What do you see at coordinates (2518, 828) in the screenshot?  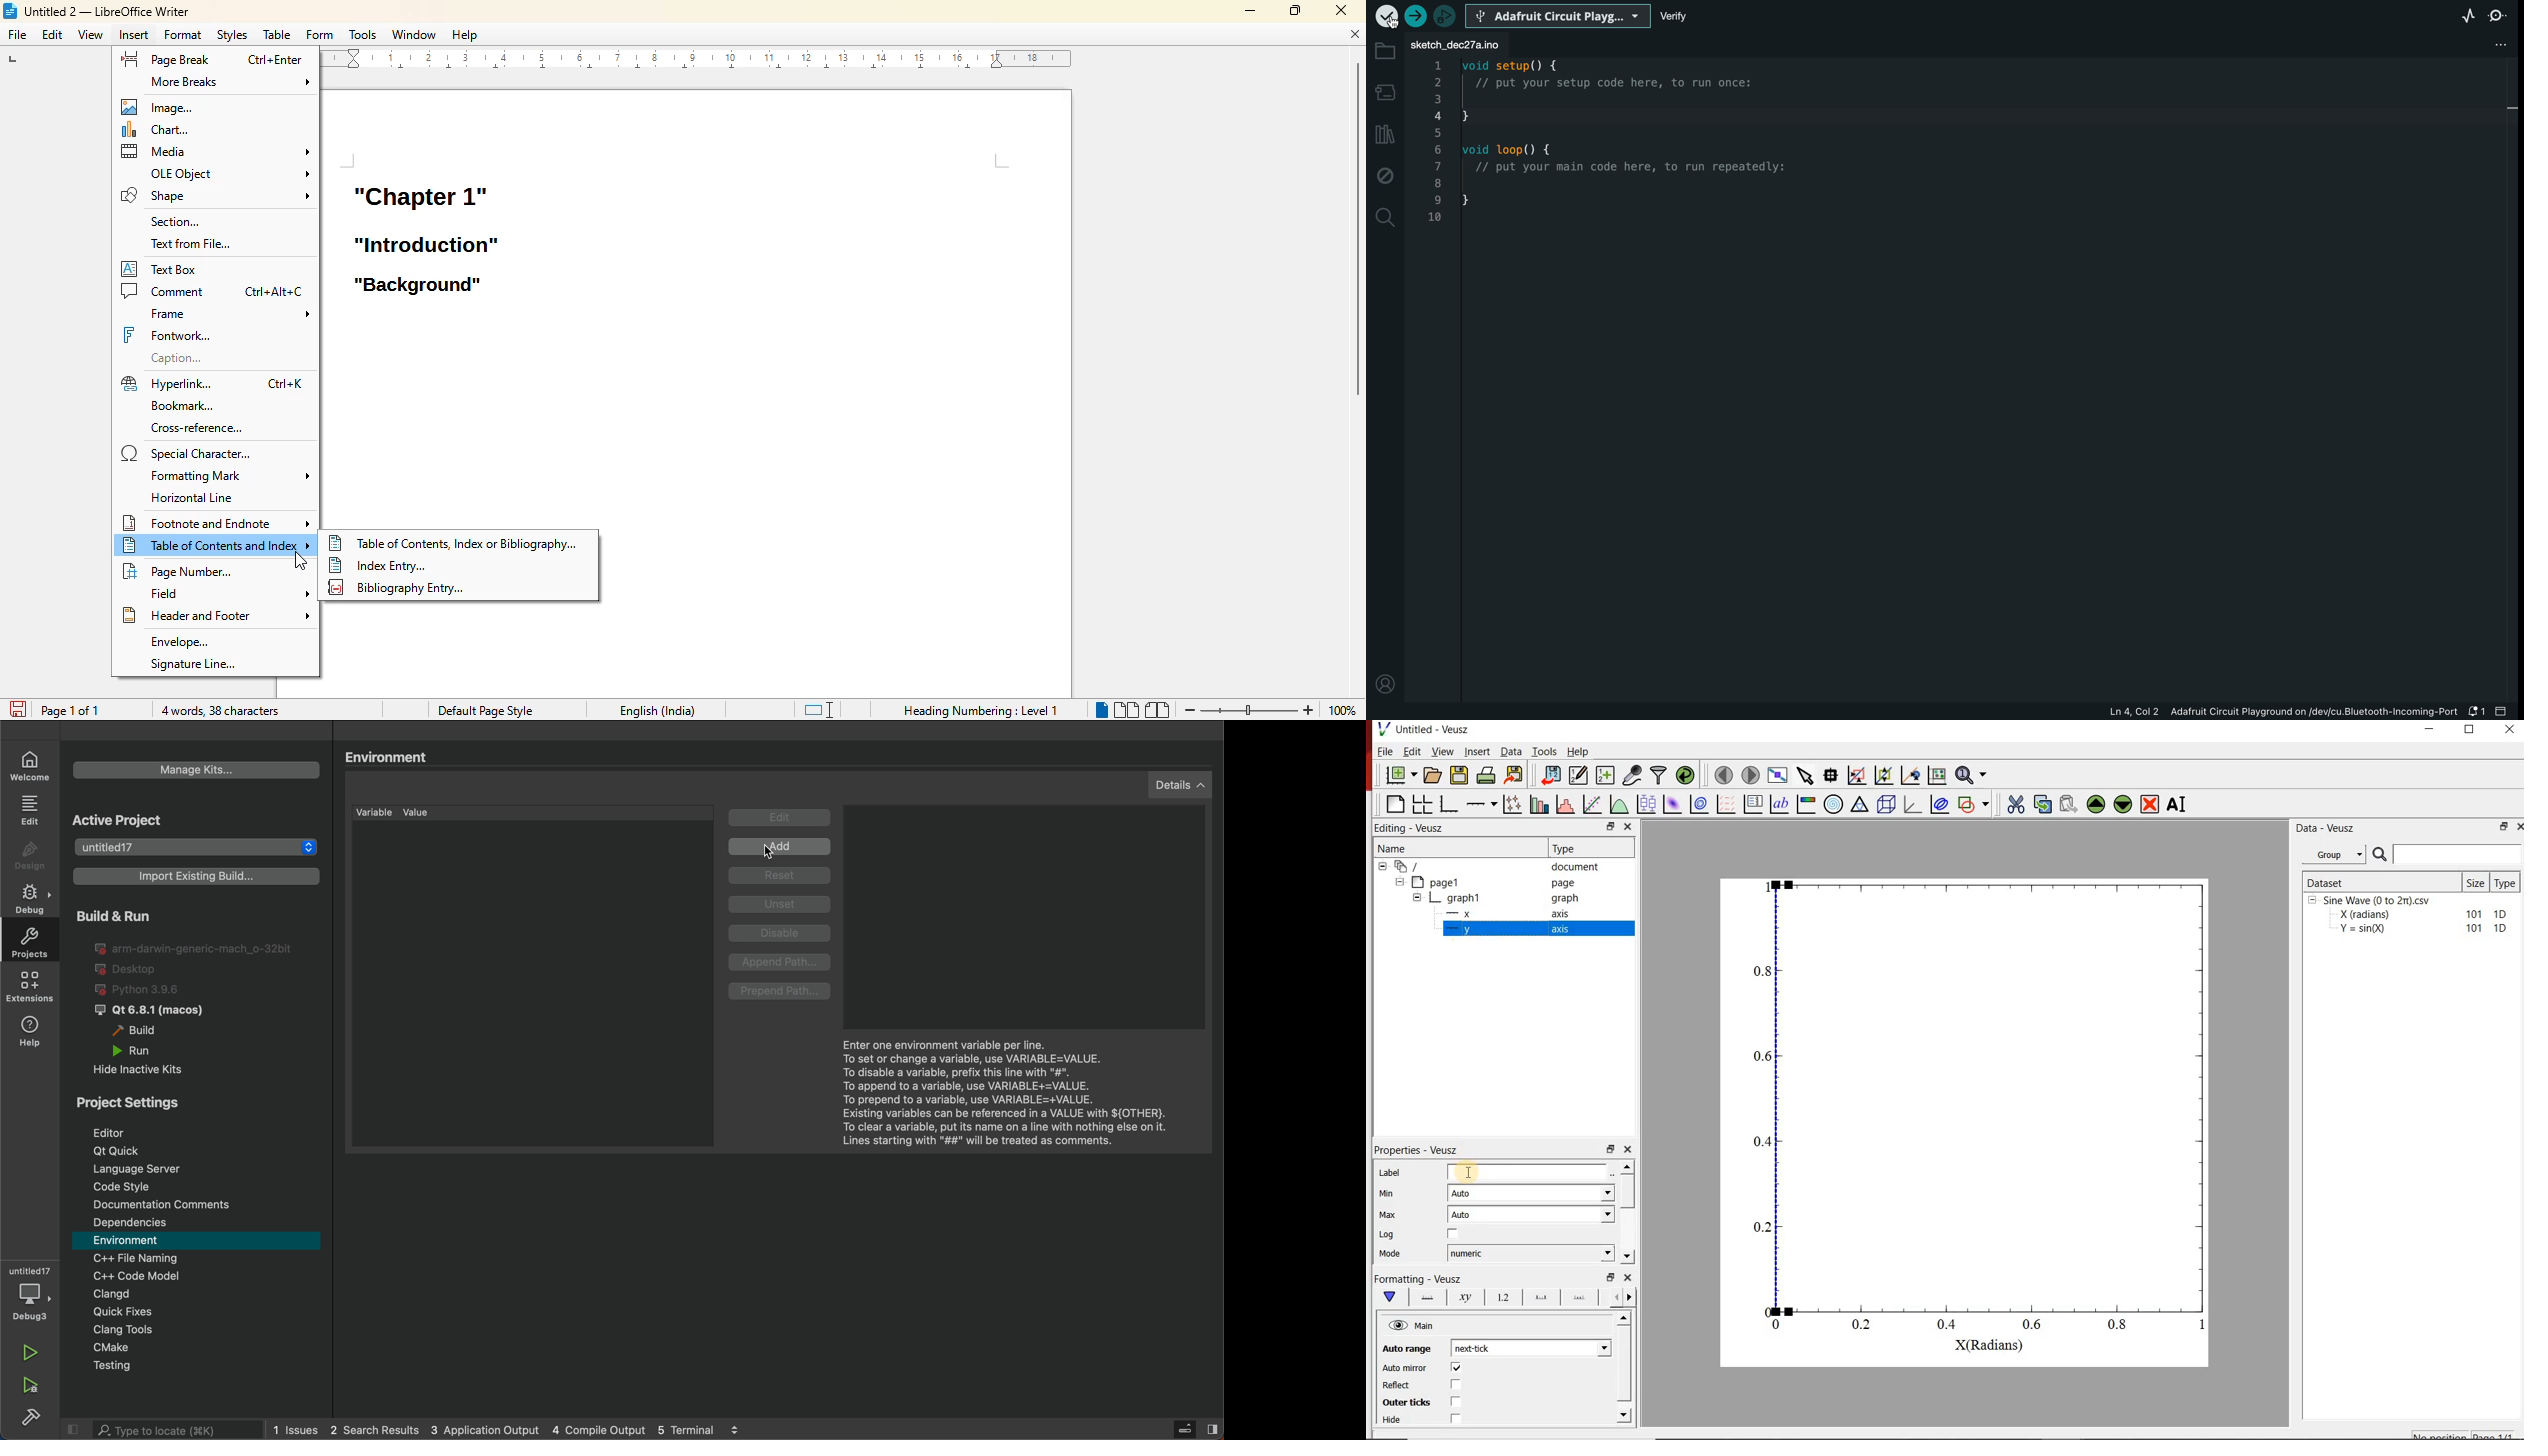 I see `Close` at bounding box center [2518, 828].